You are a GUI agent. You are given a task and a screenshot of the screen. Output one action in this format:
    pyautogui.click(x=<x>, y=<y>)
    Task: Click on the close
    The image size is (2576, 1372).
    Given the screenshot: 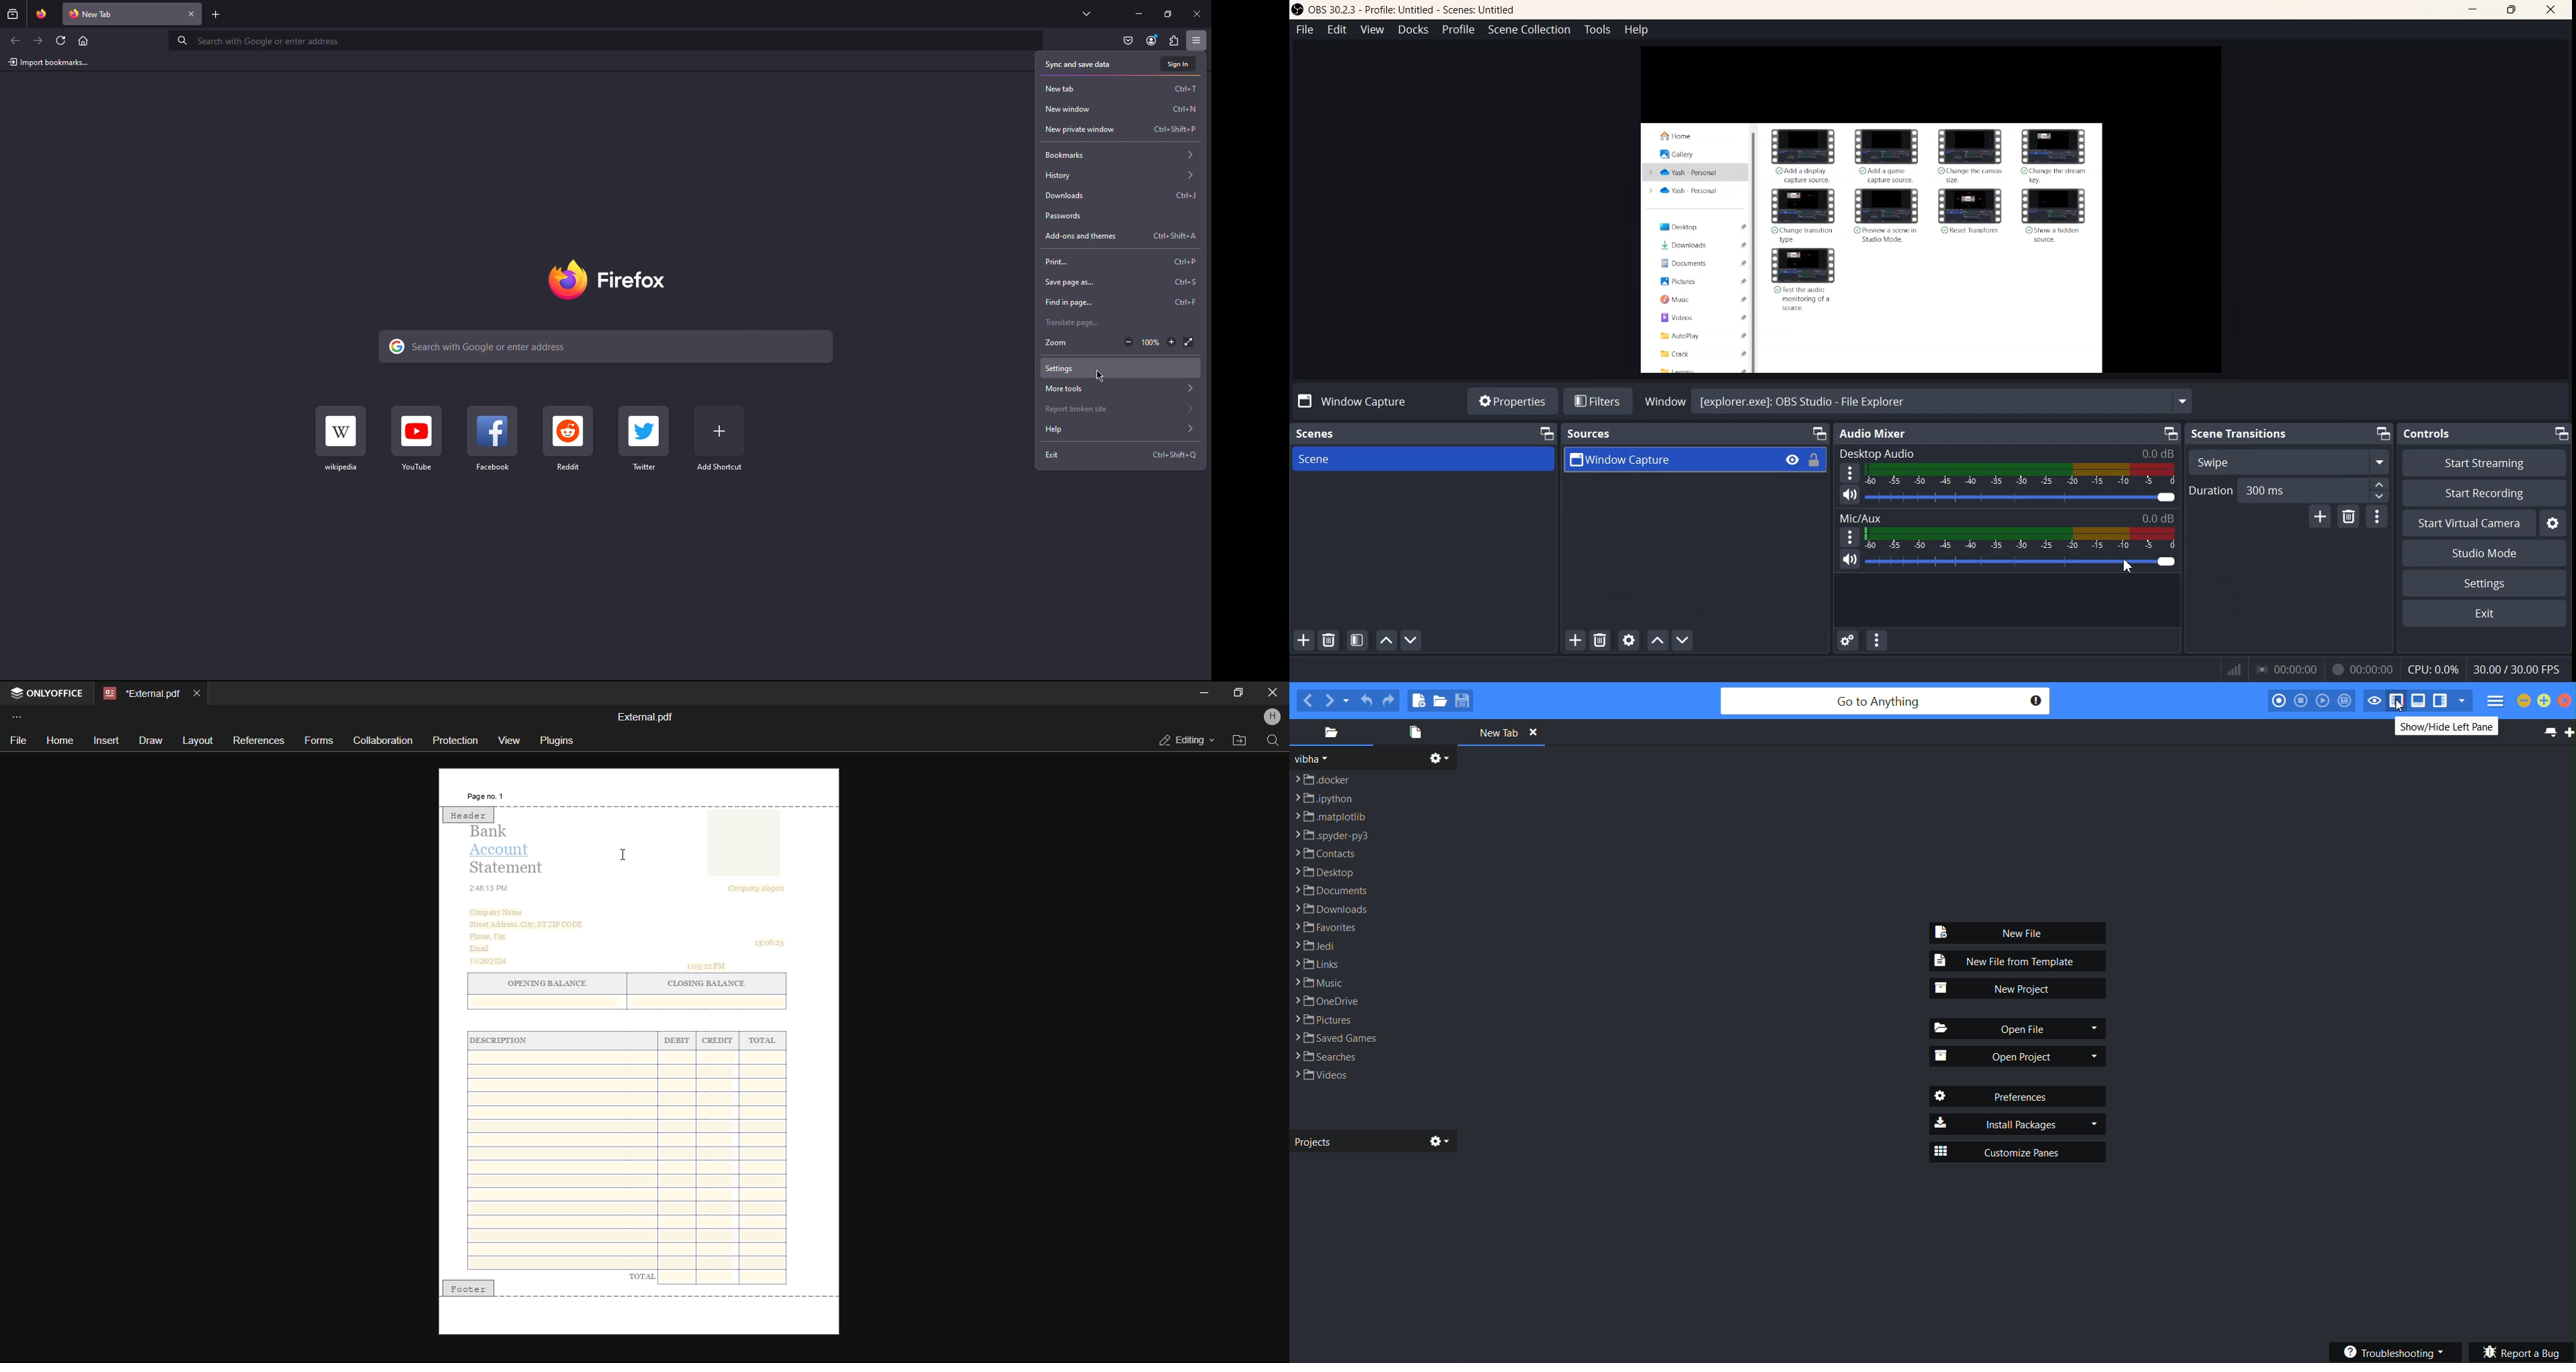 What is the action you would take?
    pyautogui.click(x=1273, y=693)
    